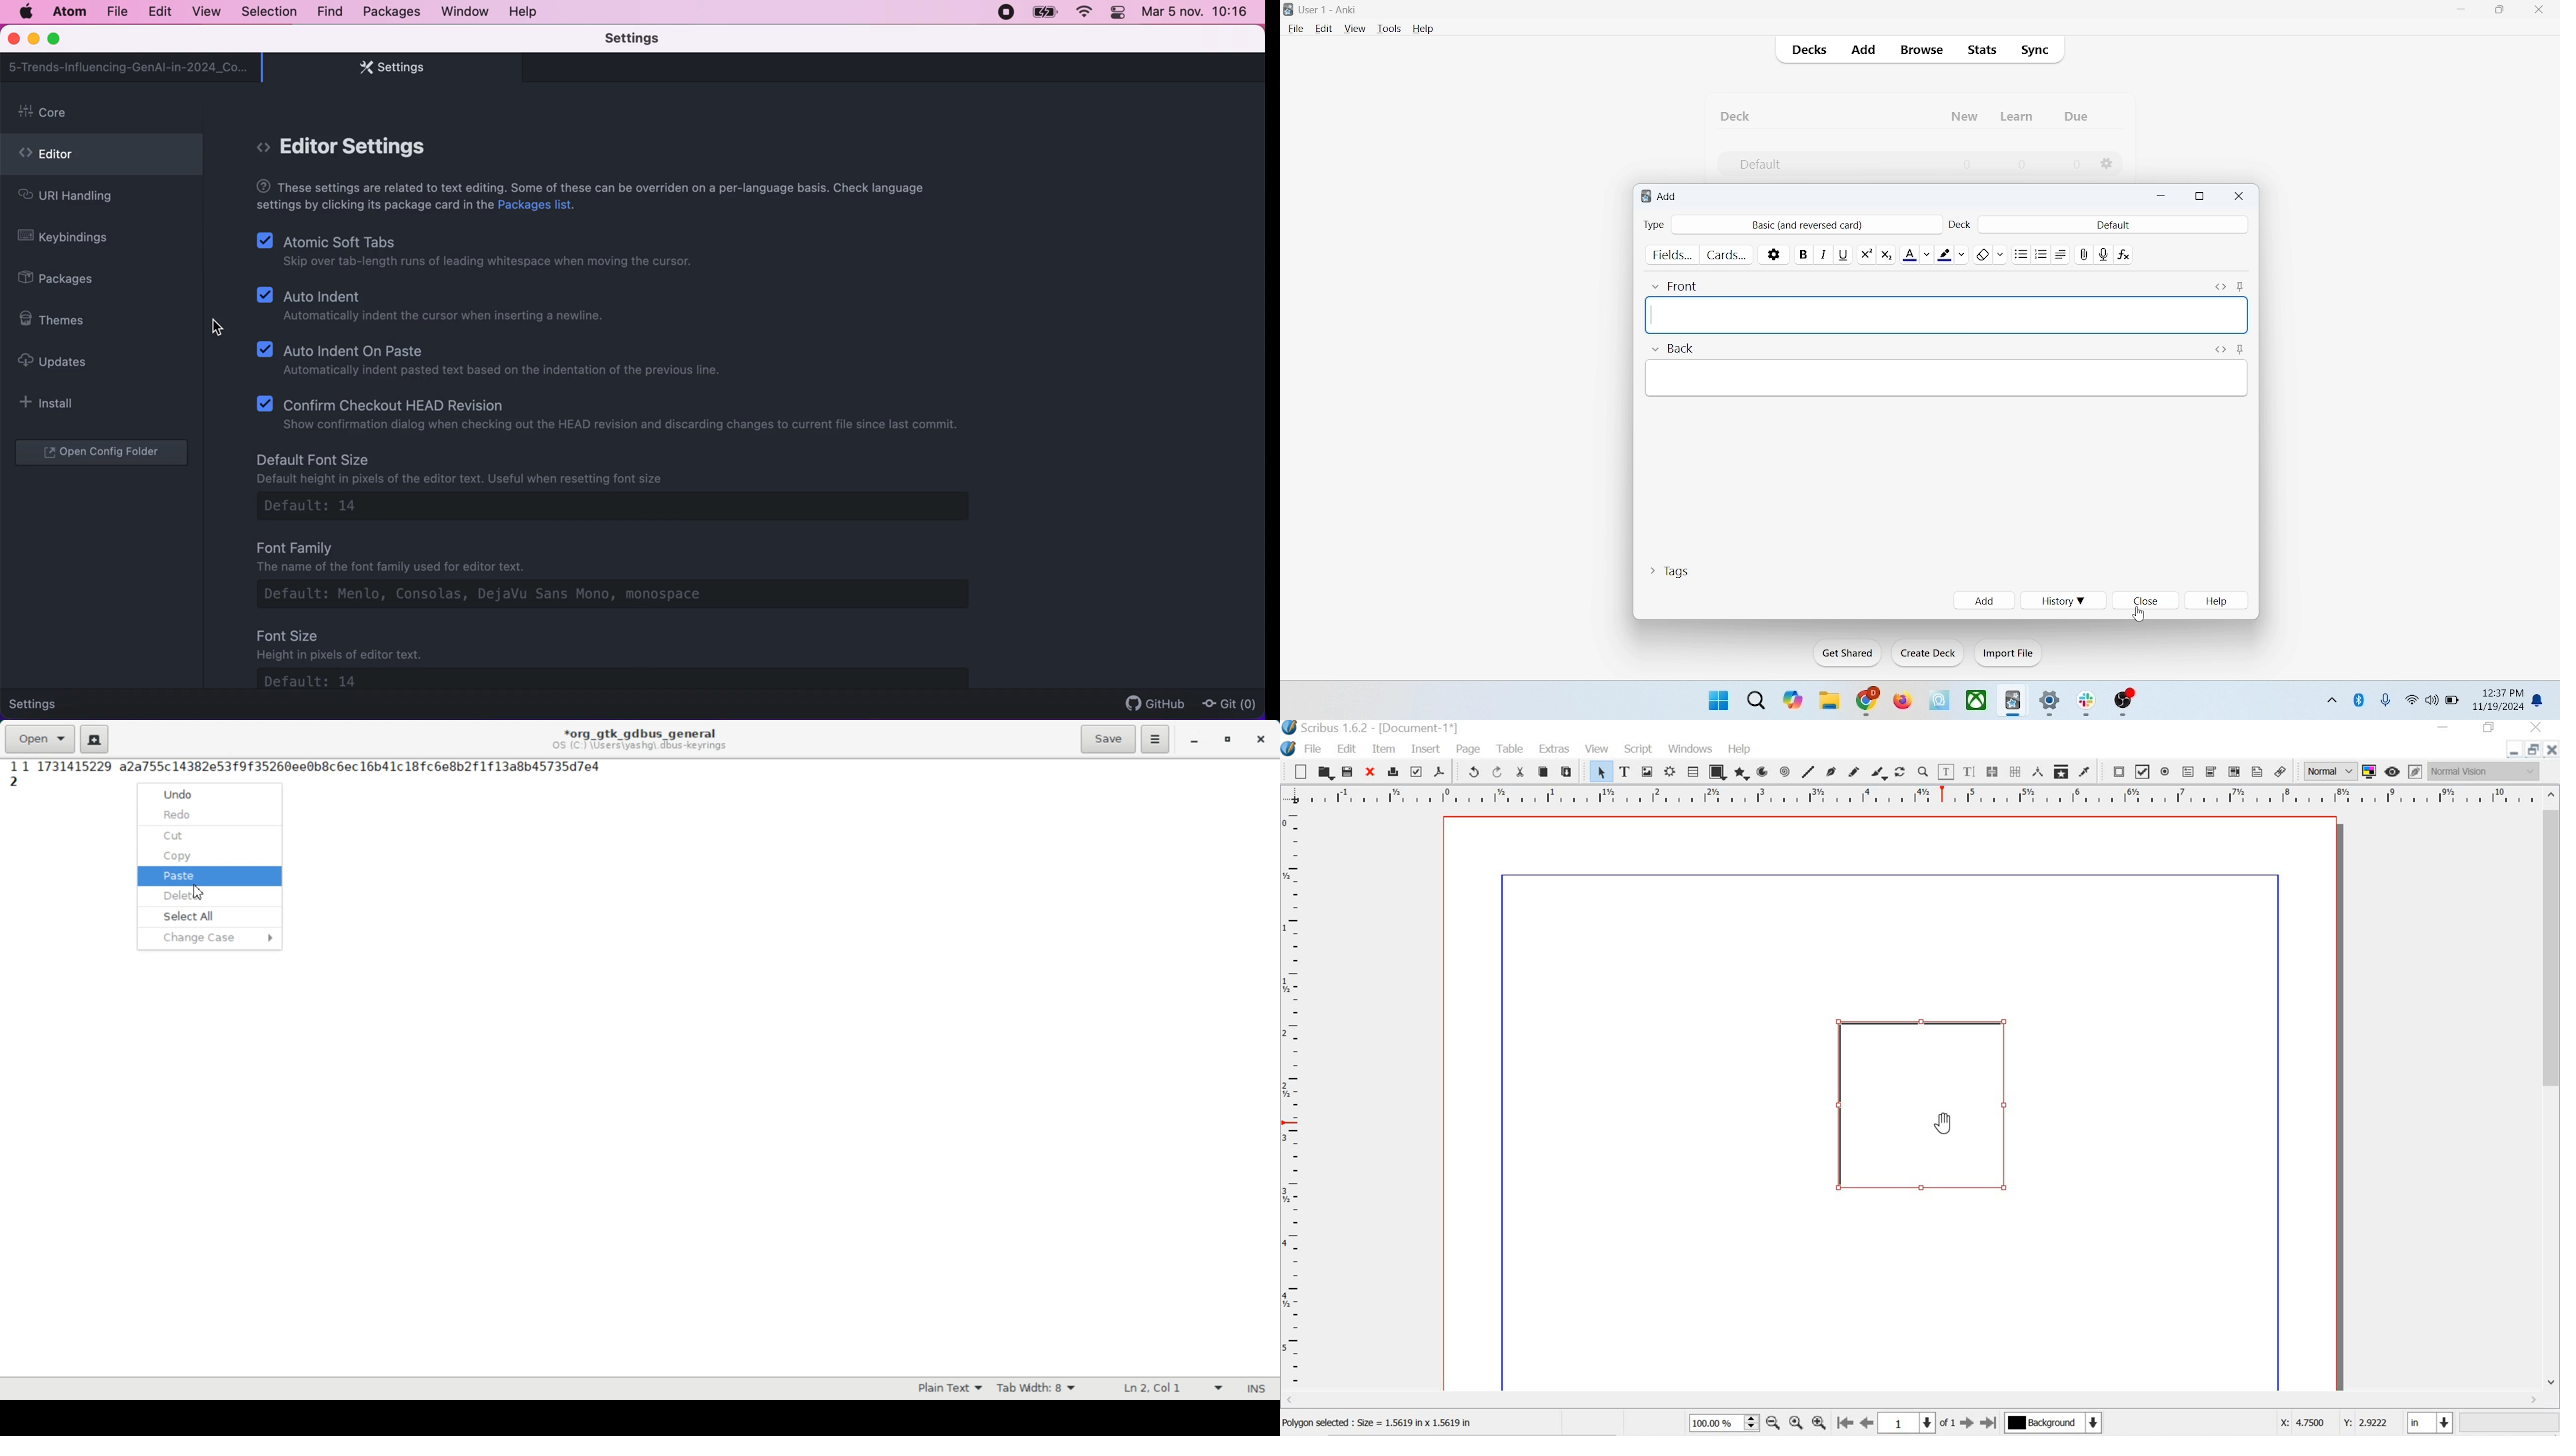 This screenshot has width=2576, height=1456. Describe the element at coordinates (1759, 165) in the screenshot. I see `default` at that location.